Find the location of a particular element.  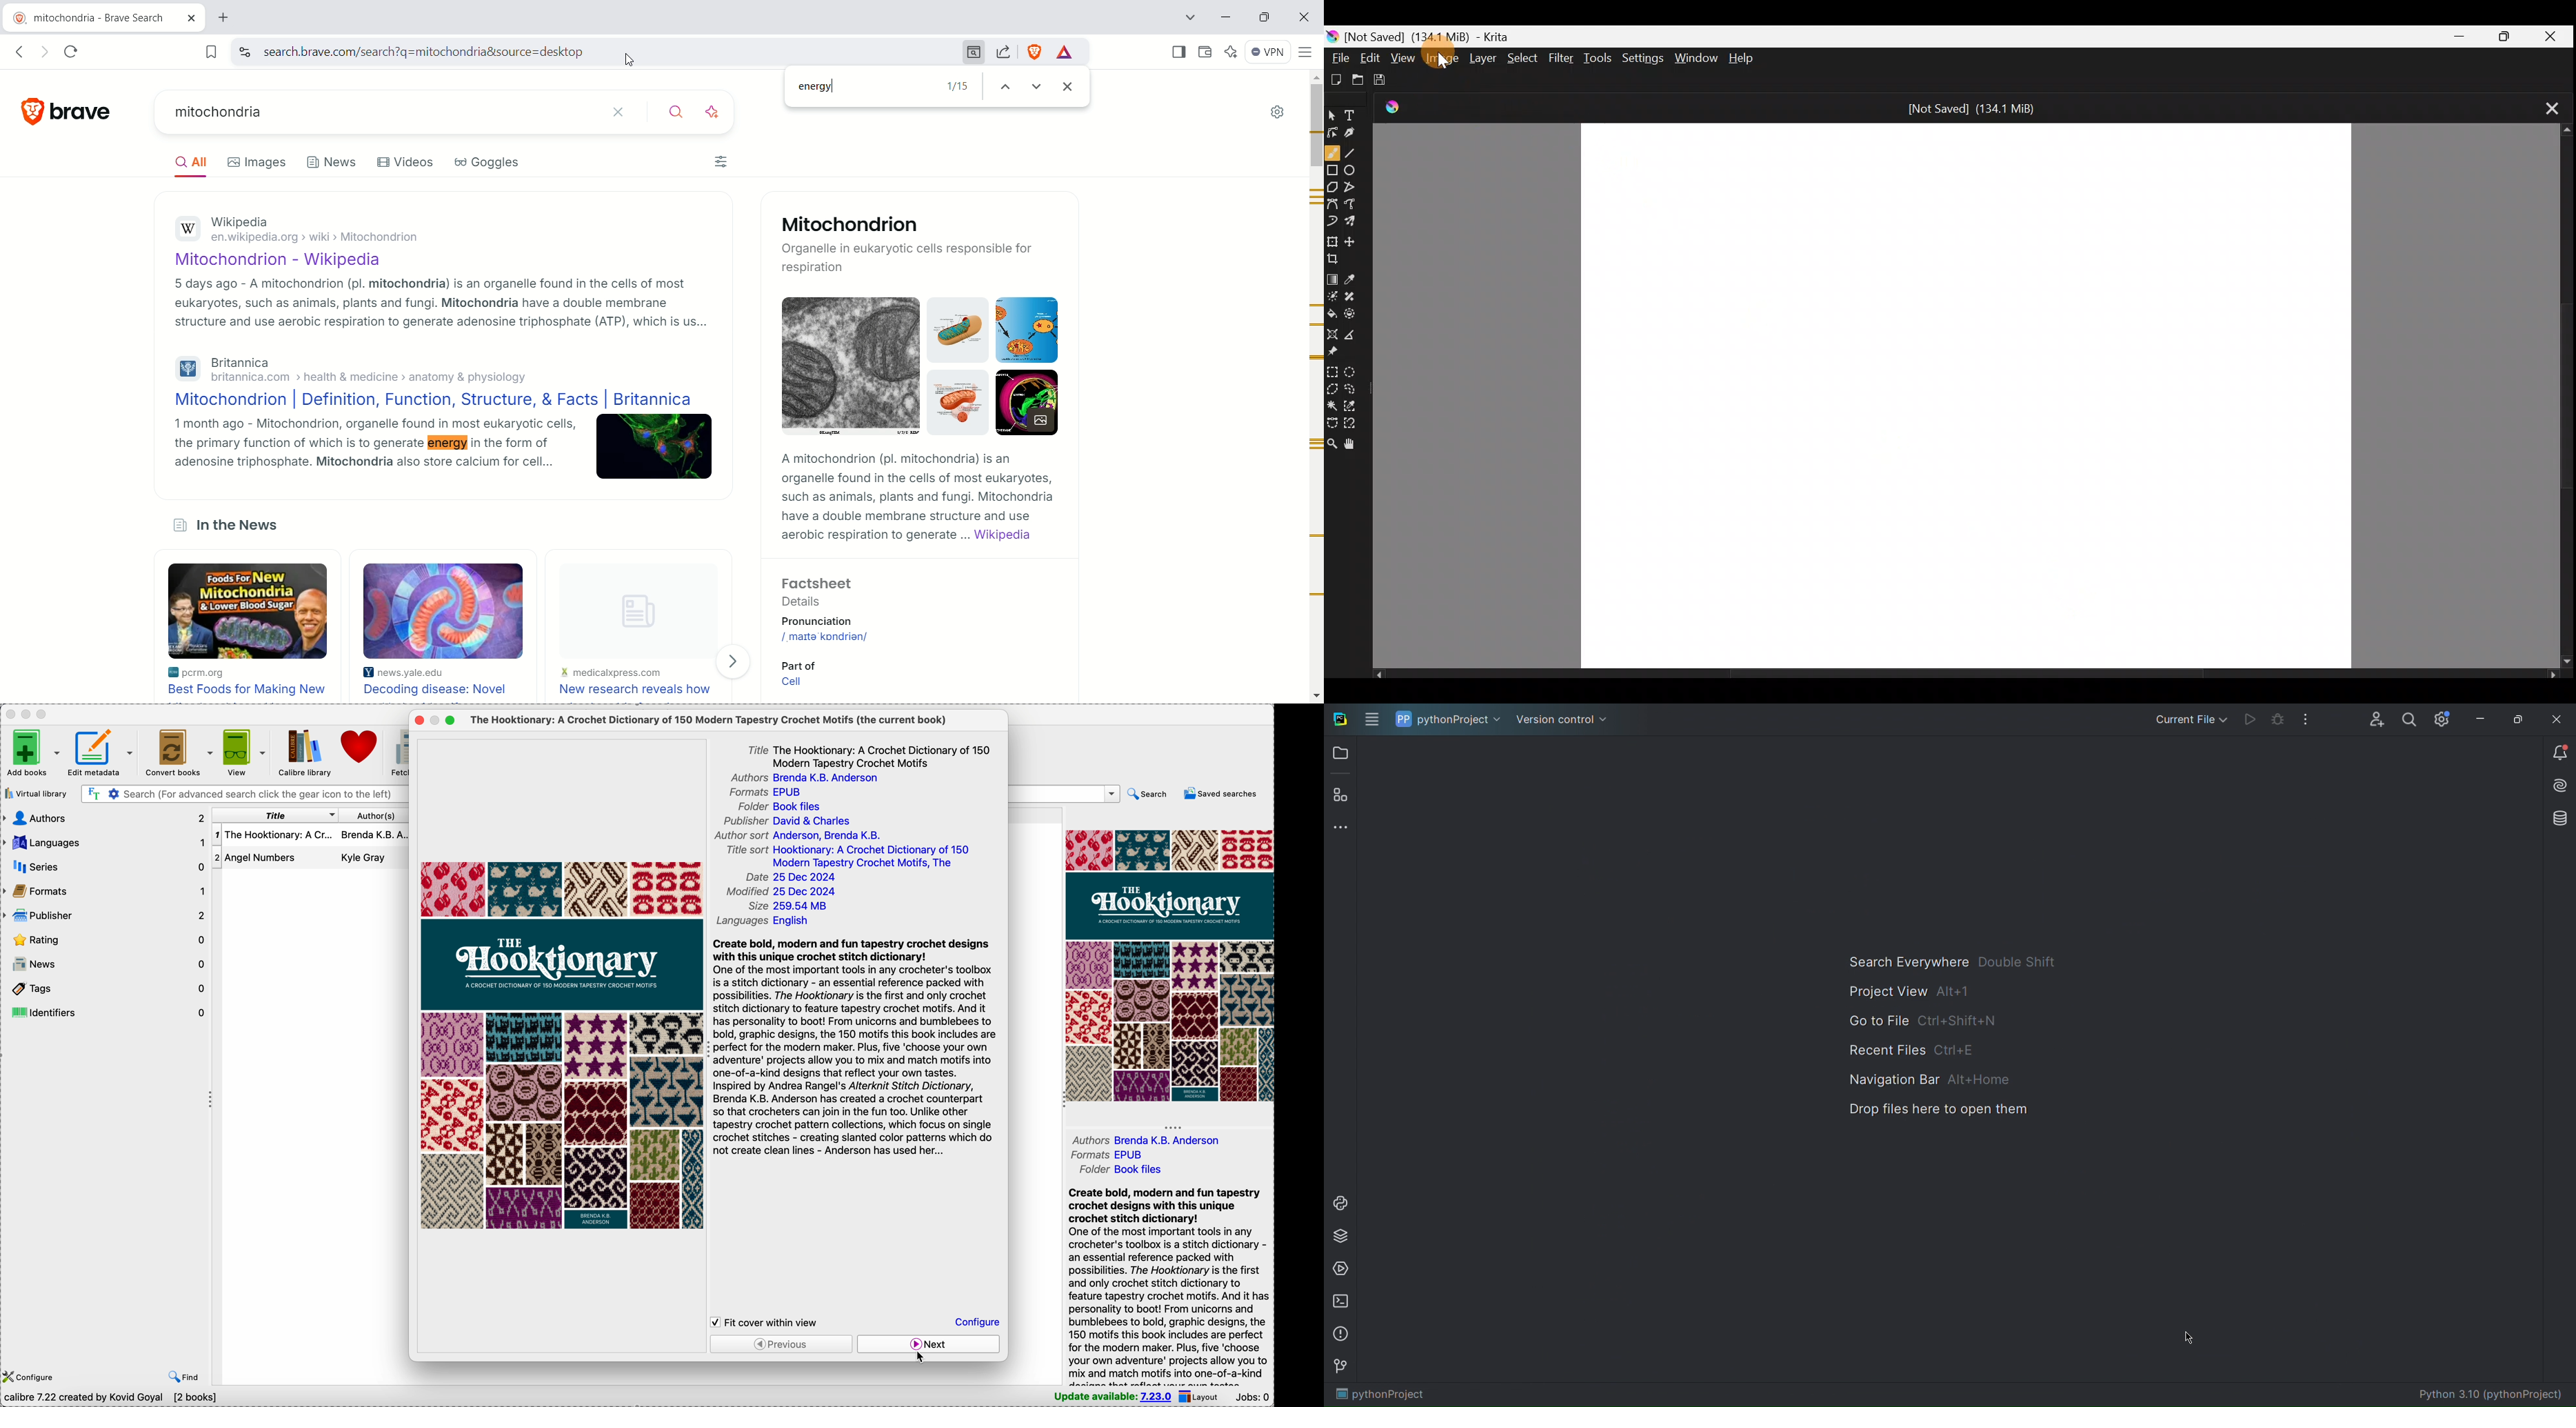

[Not Saved] (134.1 MiB) is located at coordinates (1976, 109).